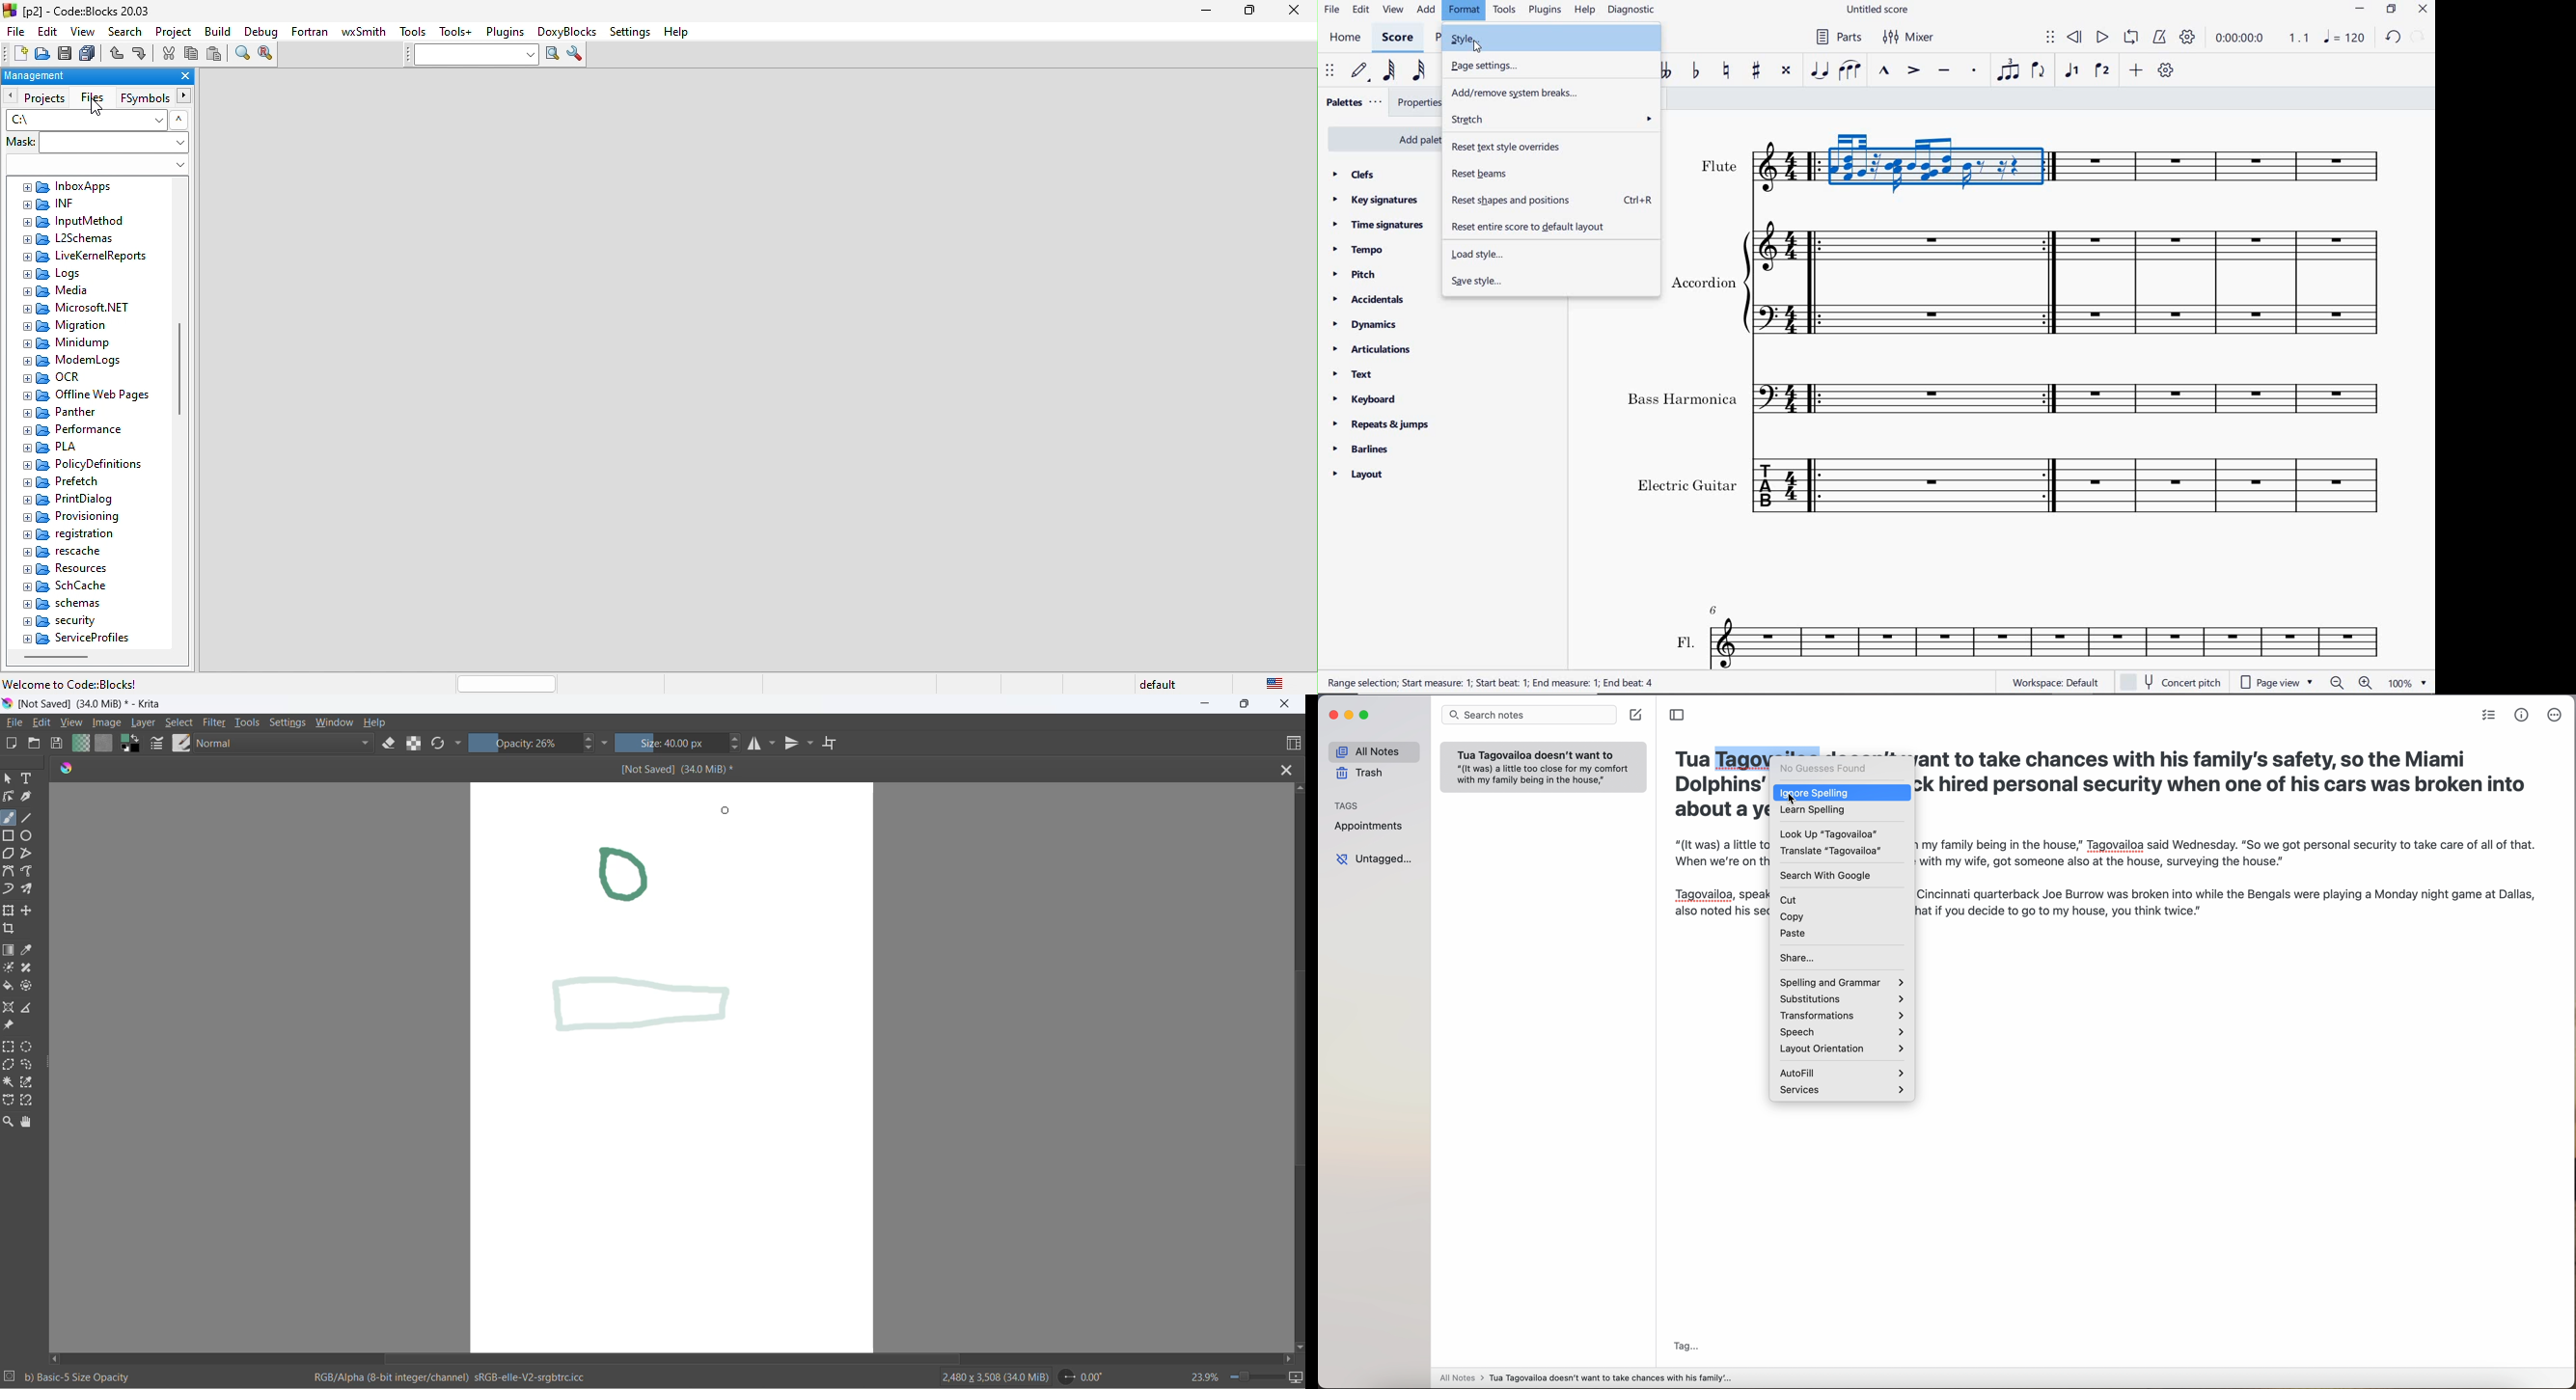  I want to click on horizontal scroll bar, so click(79, 657).